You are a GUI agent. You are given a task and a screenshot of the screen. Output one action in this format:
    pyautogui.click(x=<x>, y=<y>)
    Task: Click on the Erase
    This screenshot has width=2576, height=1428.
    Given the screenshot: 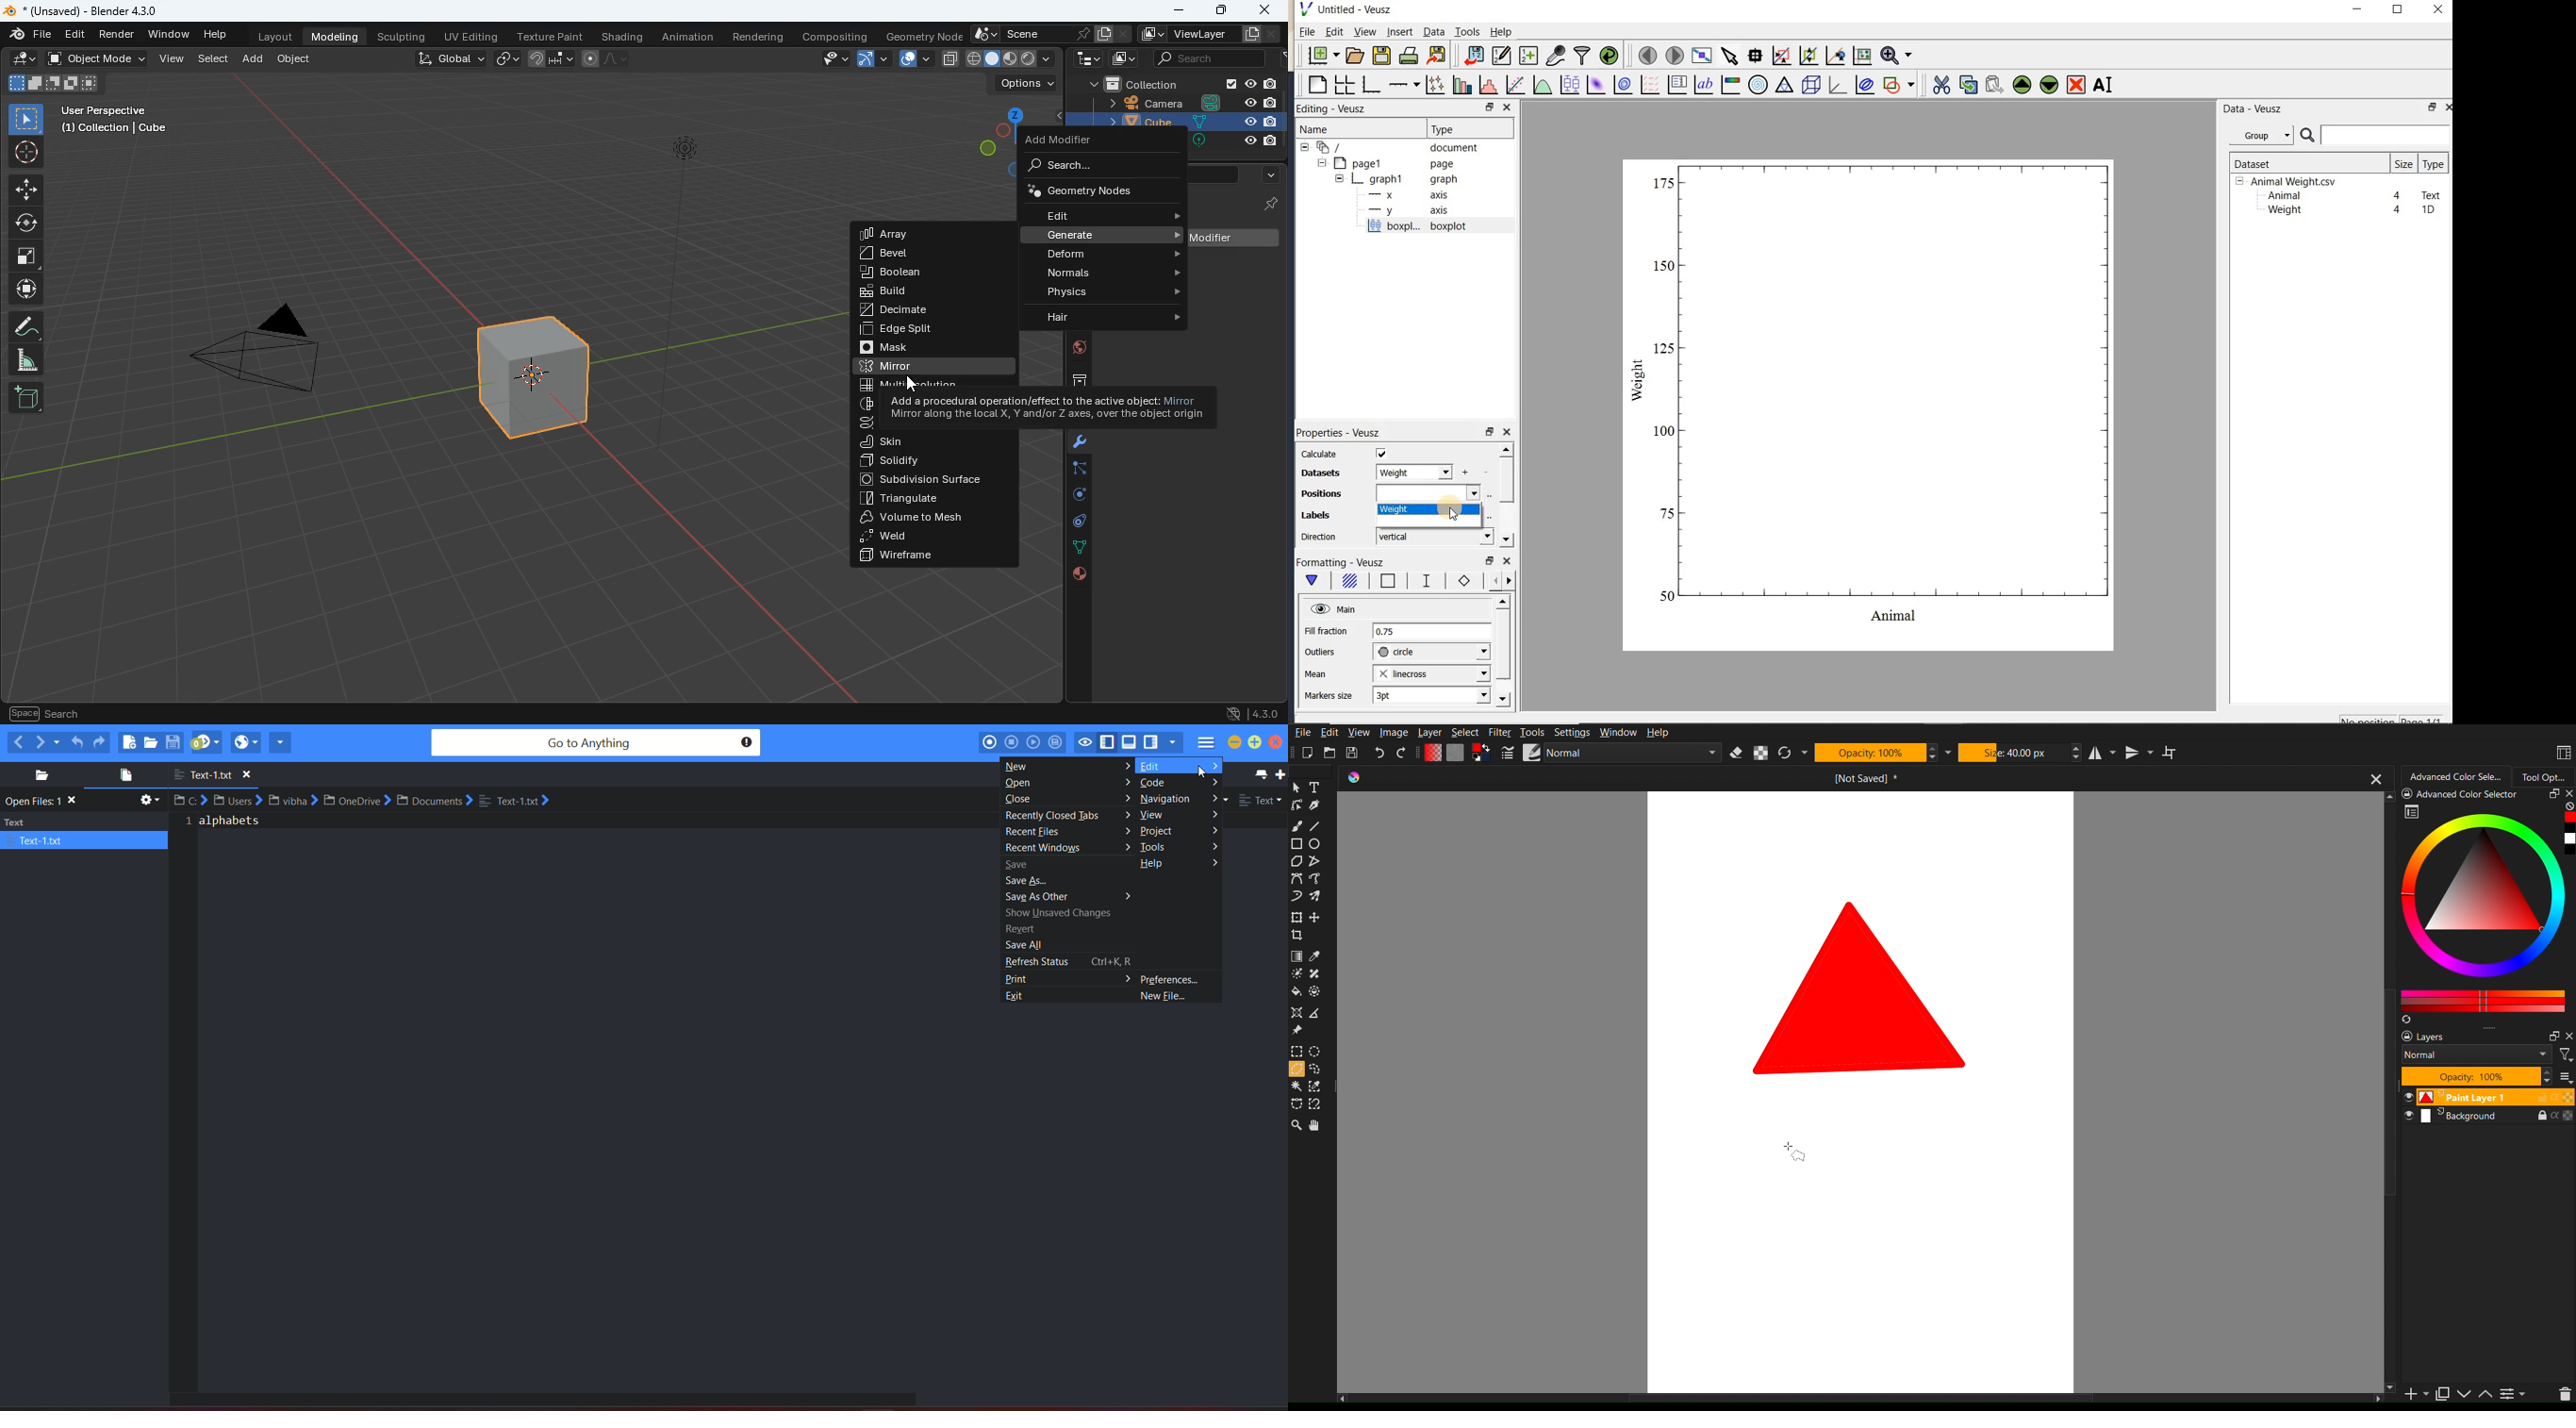 What is the action you would take?
    pyautogui.click(x=1735, y=751)
    